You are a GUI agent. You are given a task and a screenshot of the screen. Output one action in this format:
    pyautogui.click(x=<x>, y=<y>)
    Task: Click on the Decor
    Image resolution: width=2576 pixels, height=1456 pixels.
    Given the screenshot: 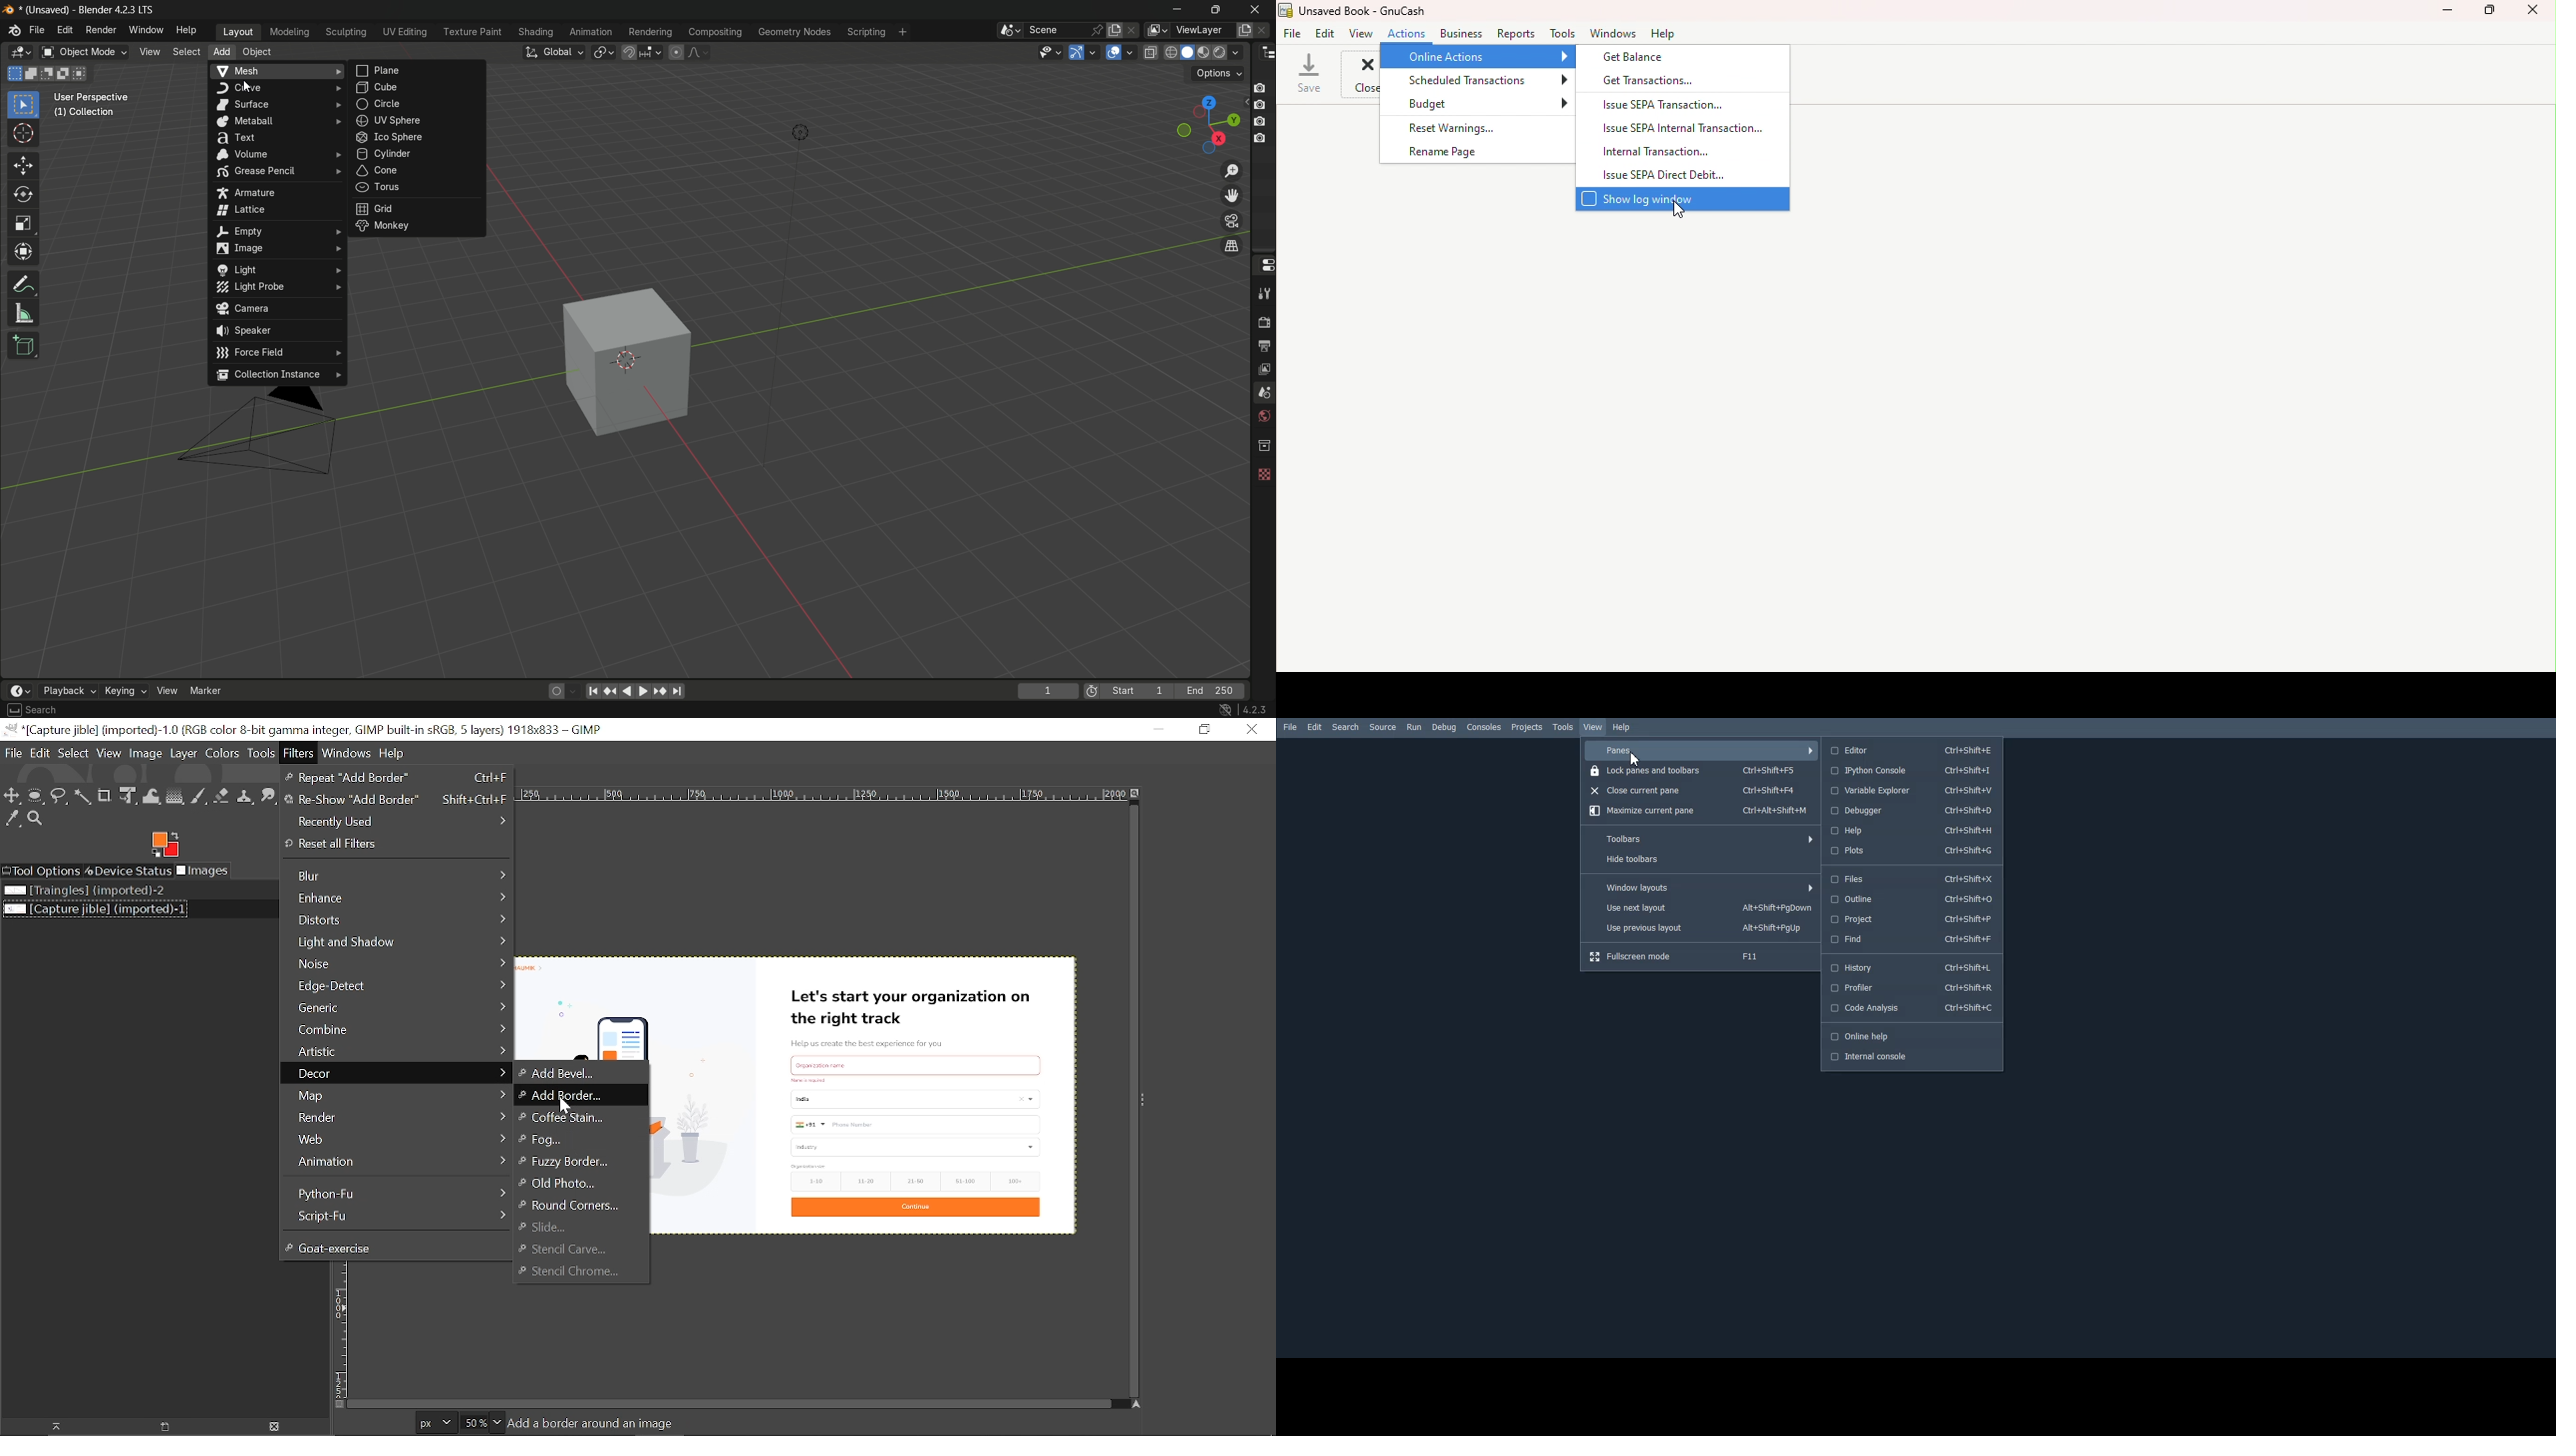 What is the action you would take?
    pyautogui.click(x=397, y=1074)
    